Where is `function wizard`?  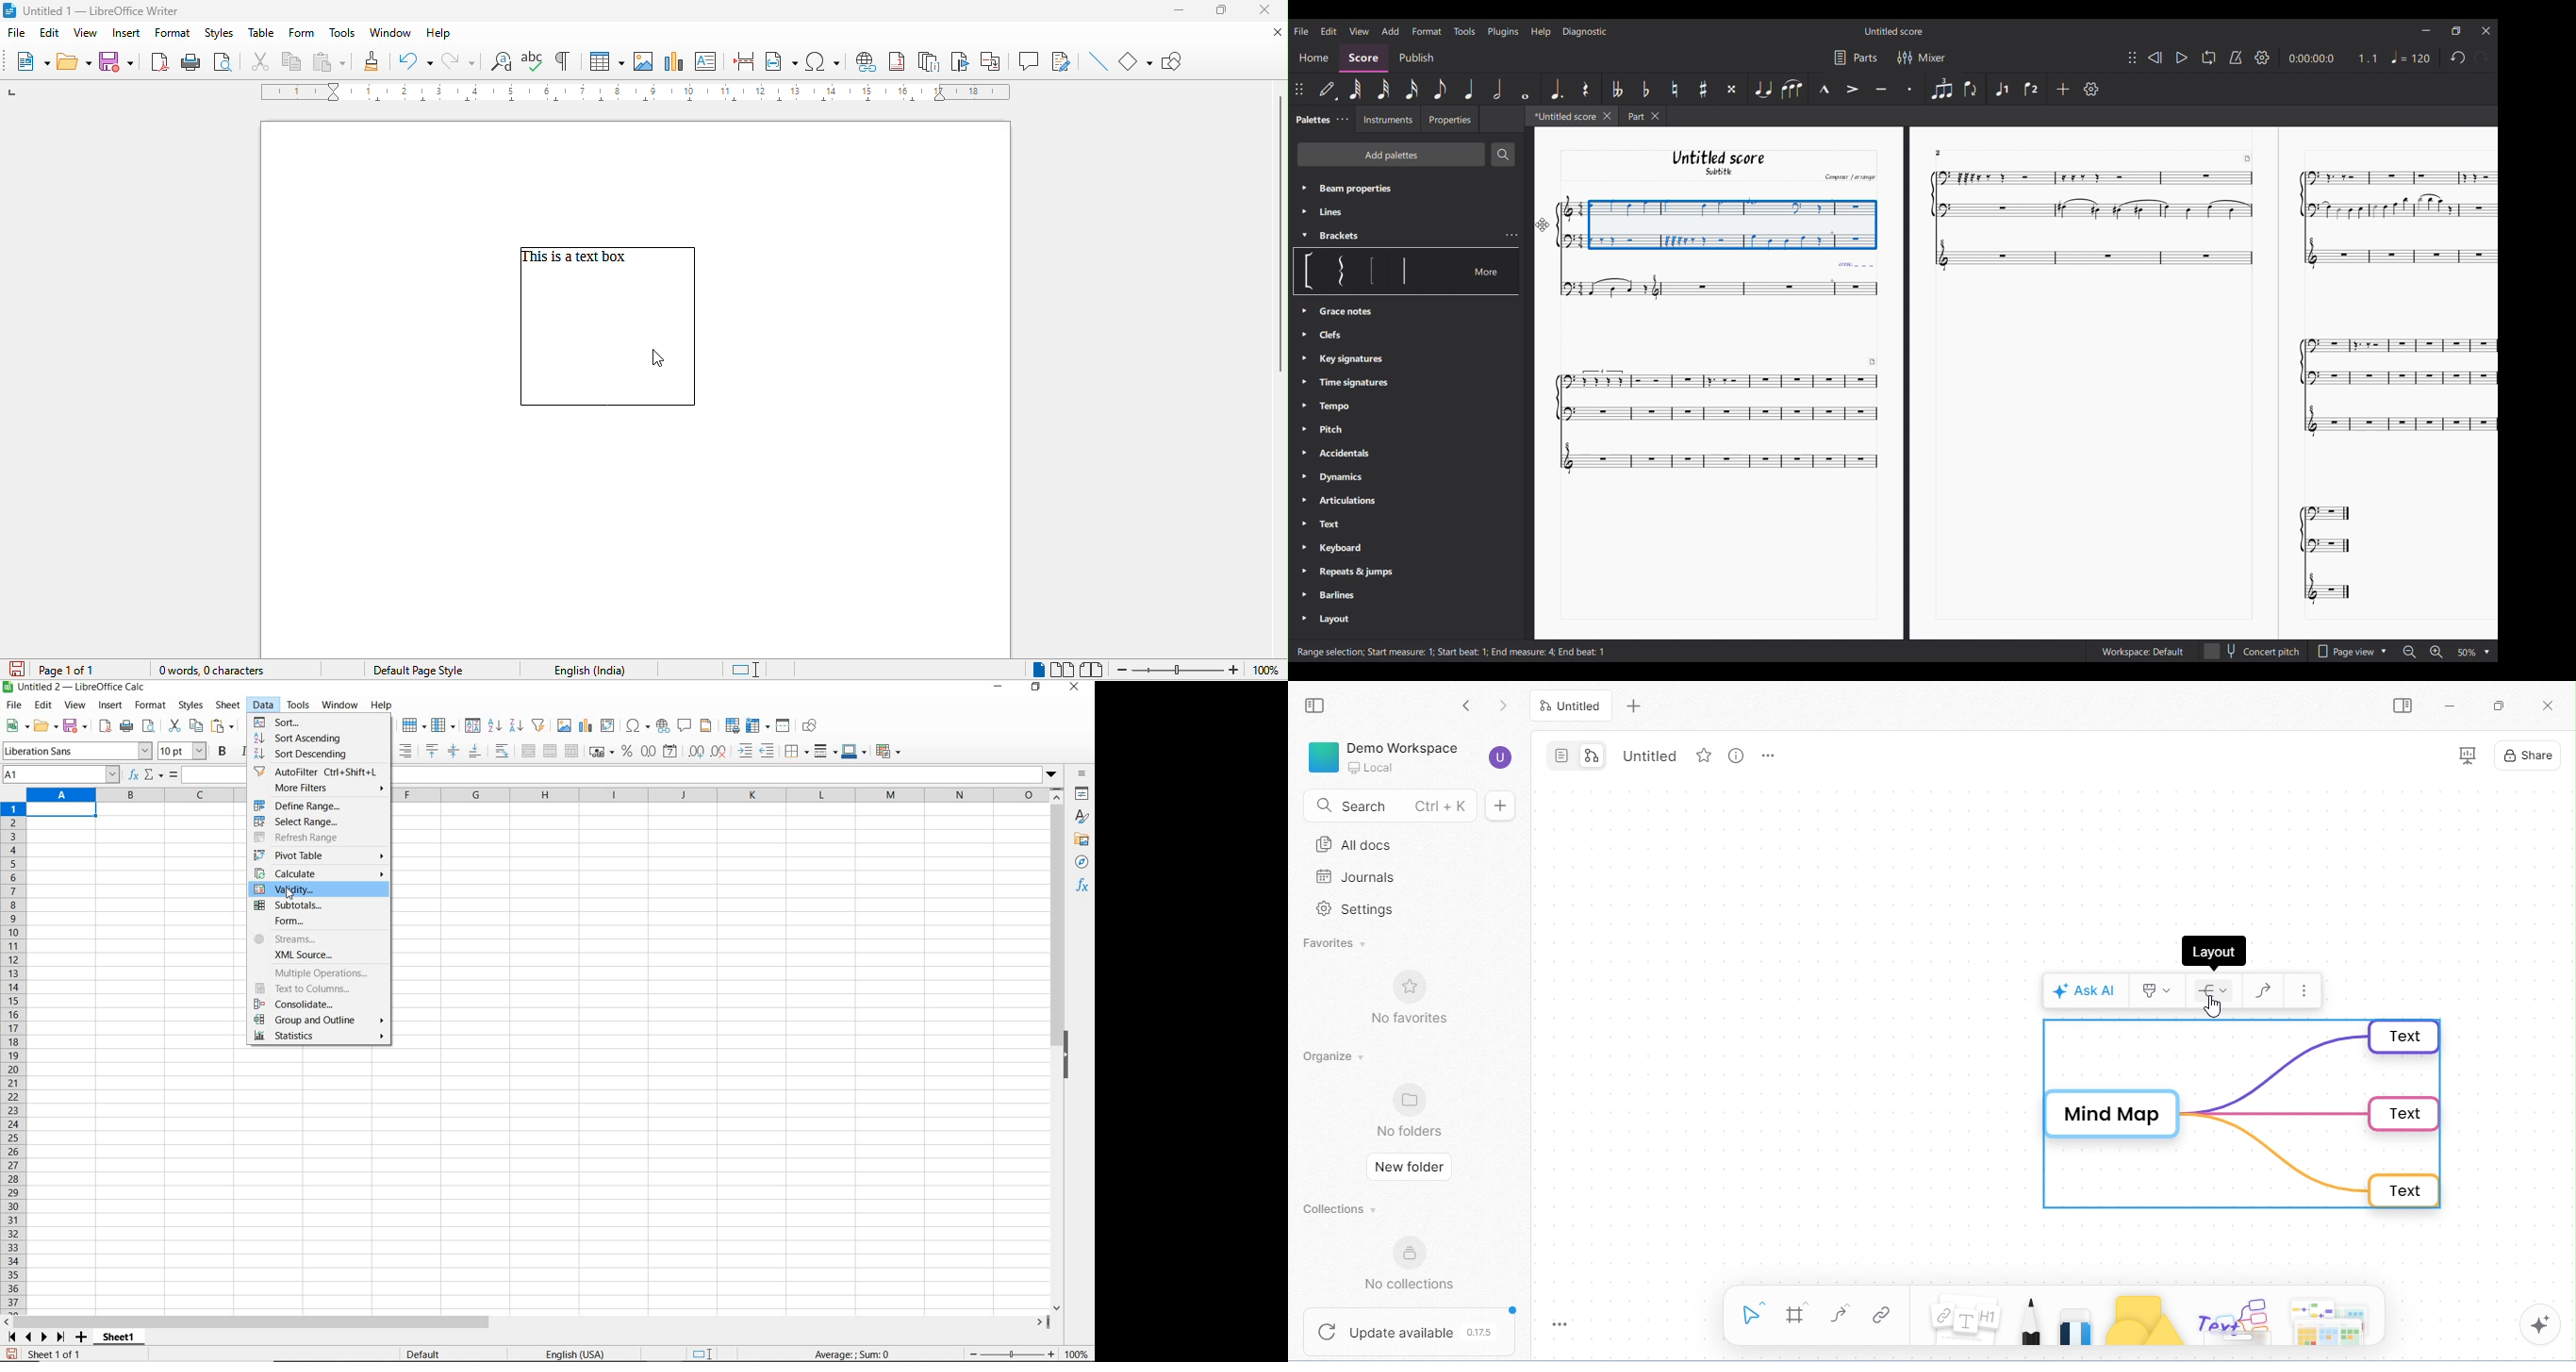 function wizard is located at coordinates (132, 775).